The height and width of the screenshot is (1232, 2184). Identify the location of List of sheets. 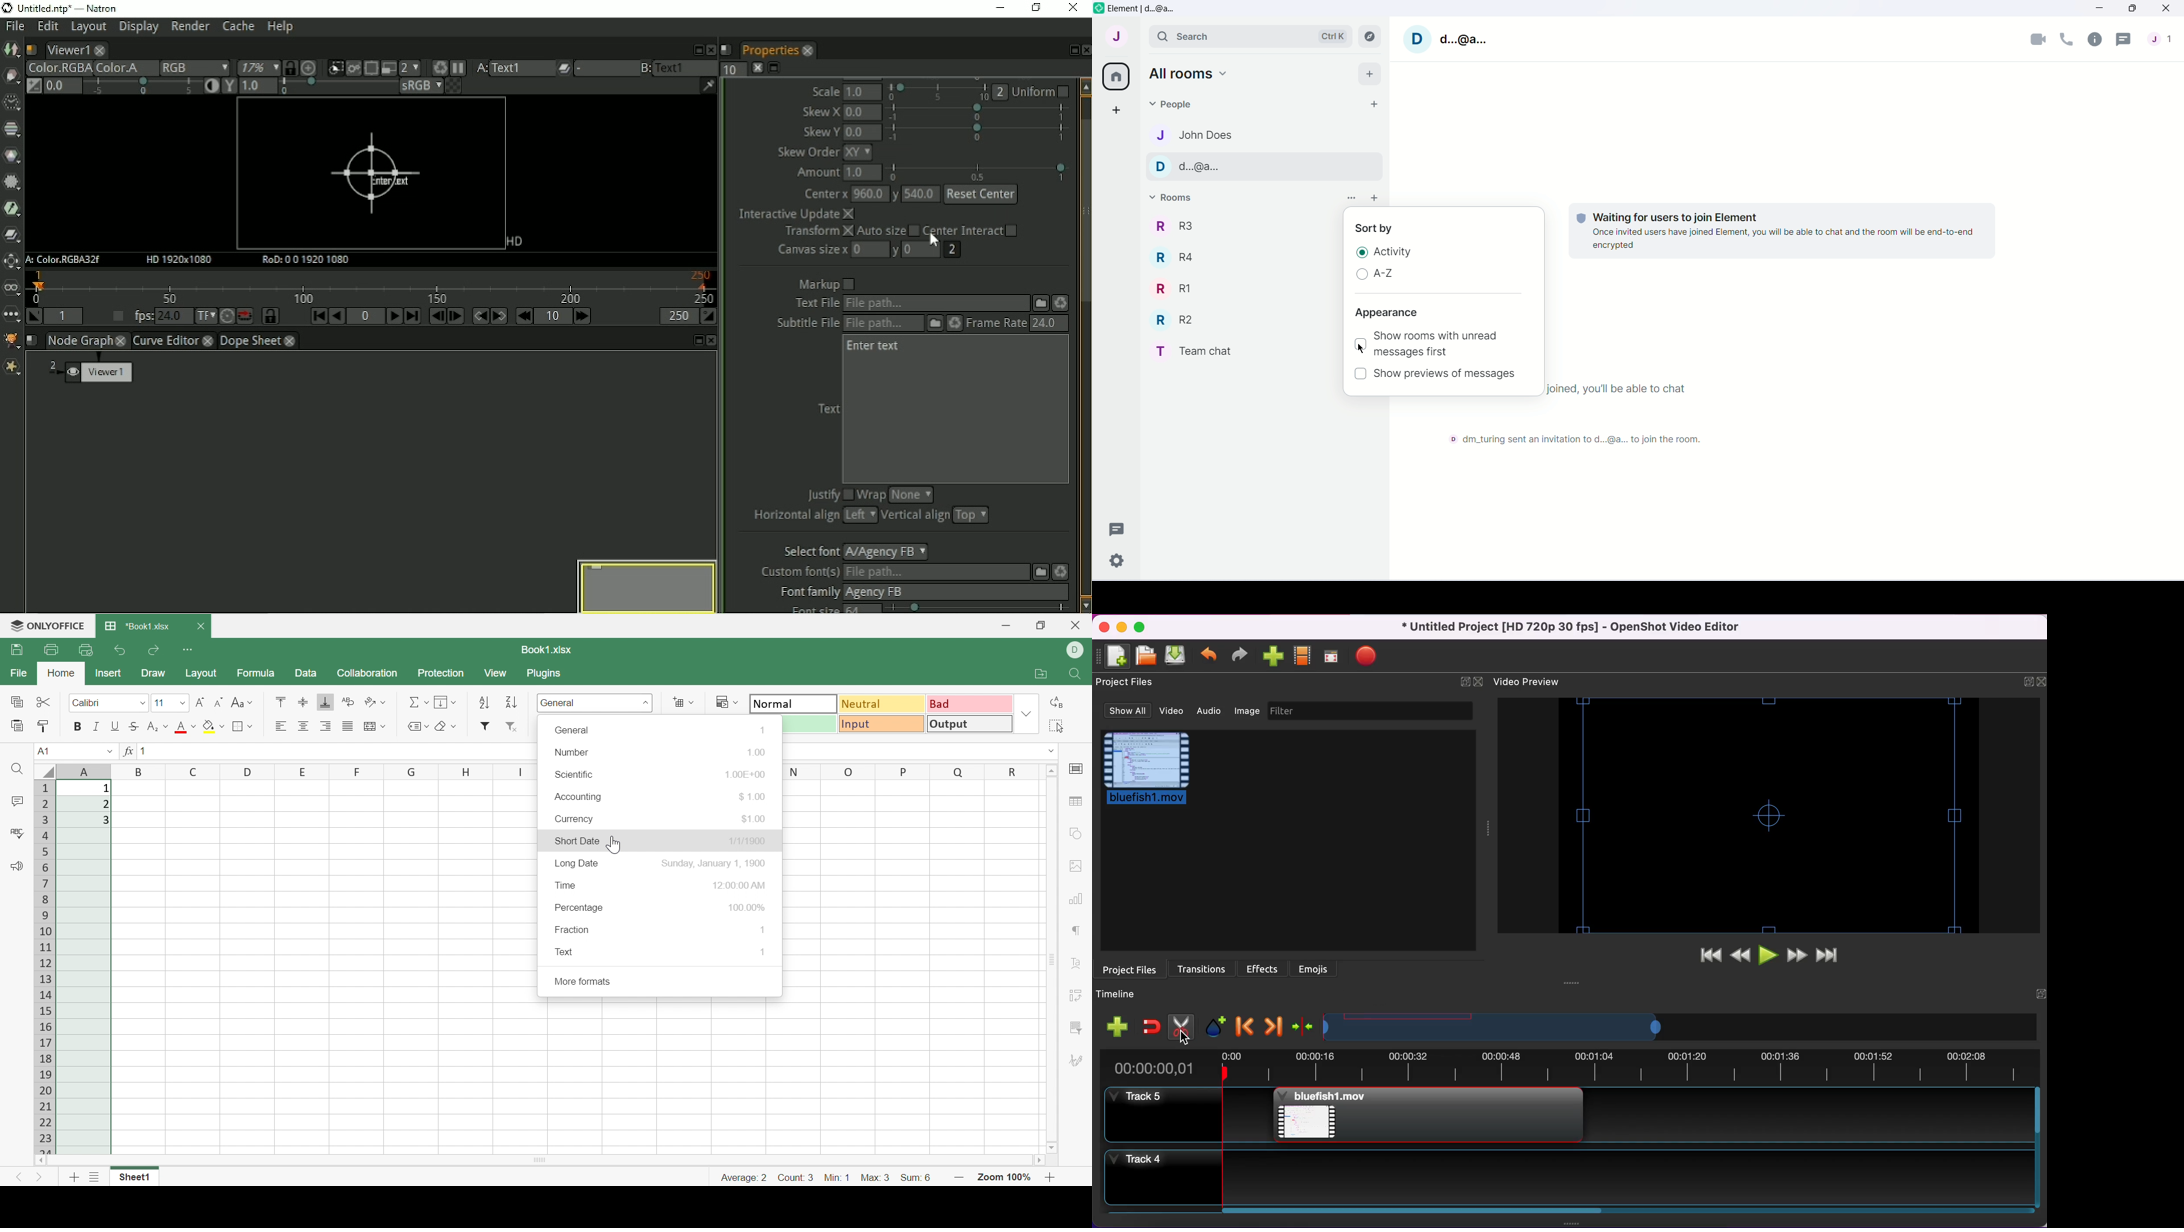
(94, 1178).